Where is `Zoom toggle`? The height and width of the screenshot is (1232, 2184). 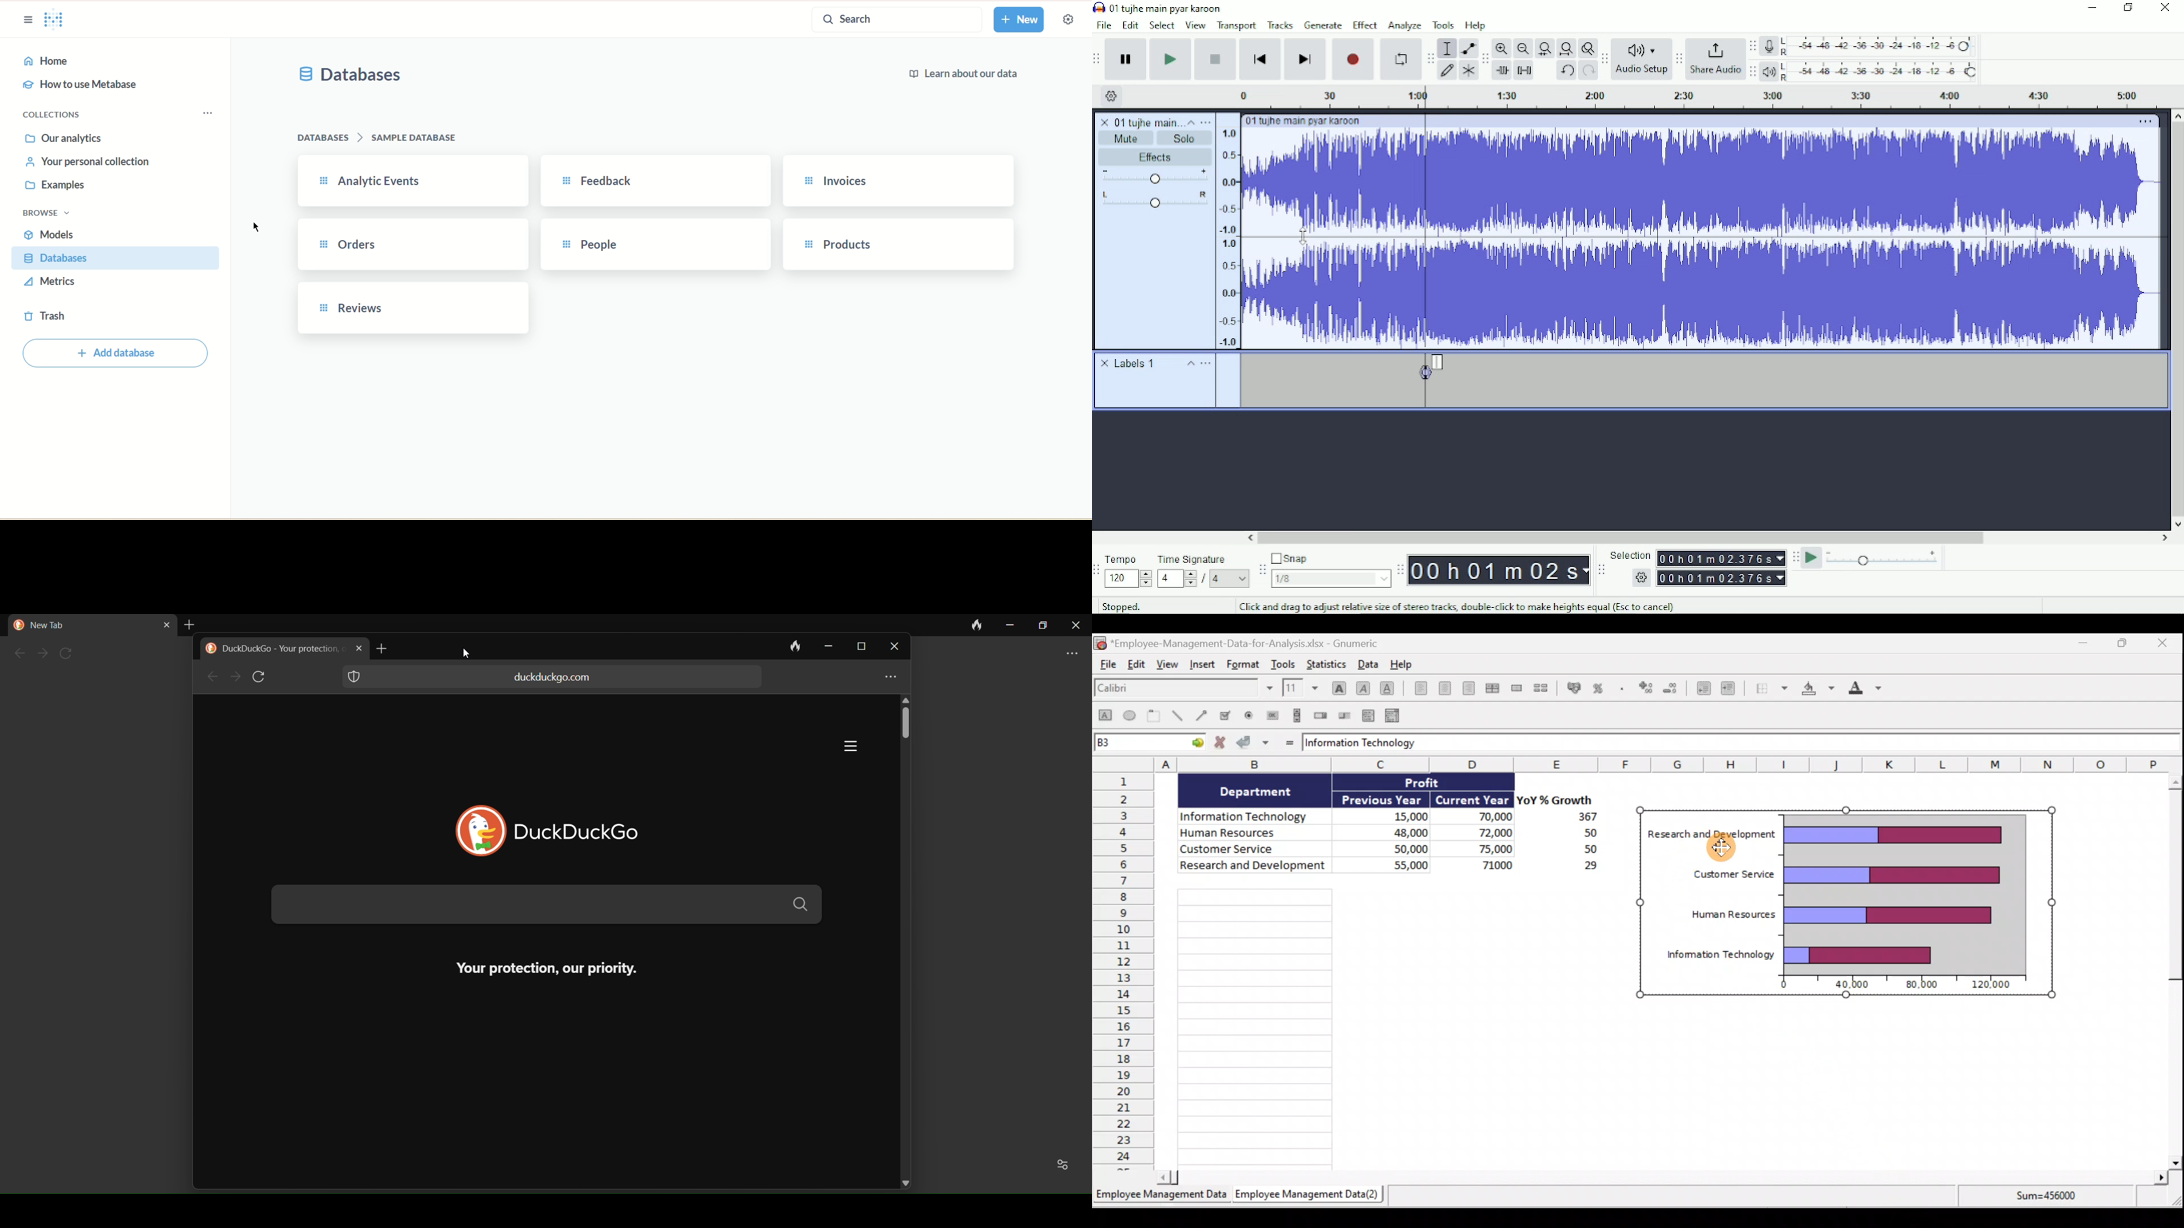
Zoom toggle is located at coordinates (1587, 48).